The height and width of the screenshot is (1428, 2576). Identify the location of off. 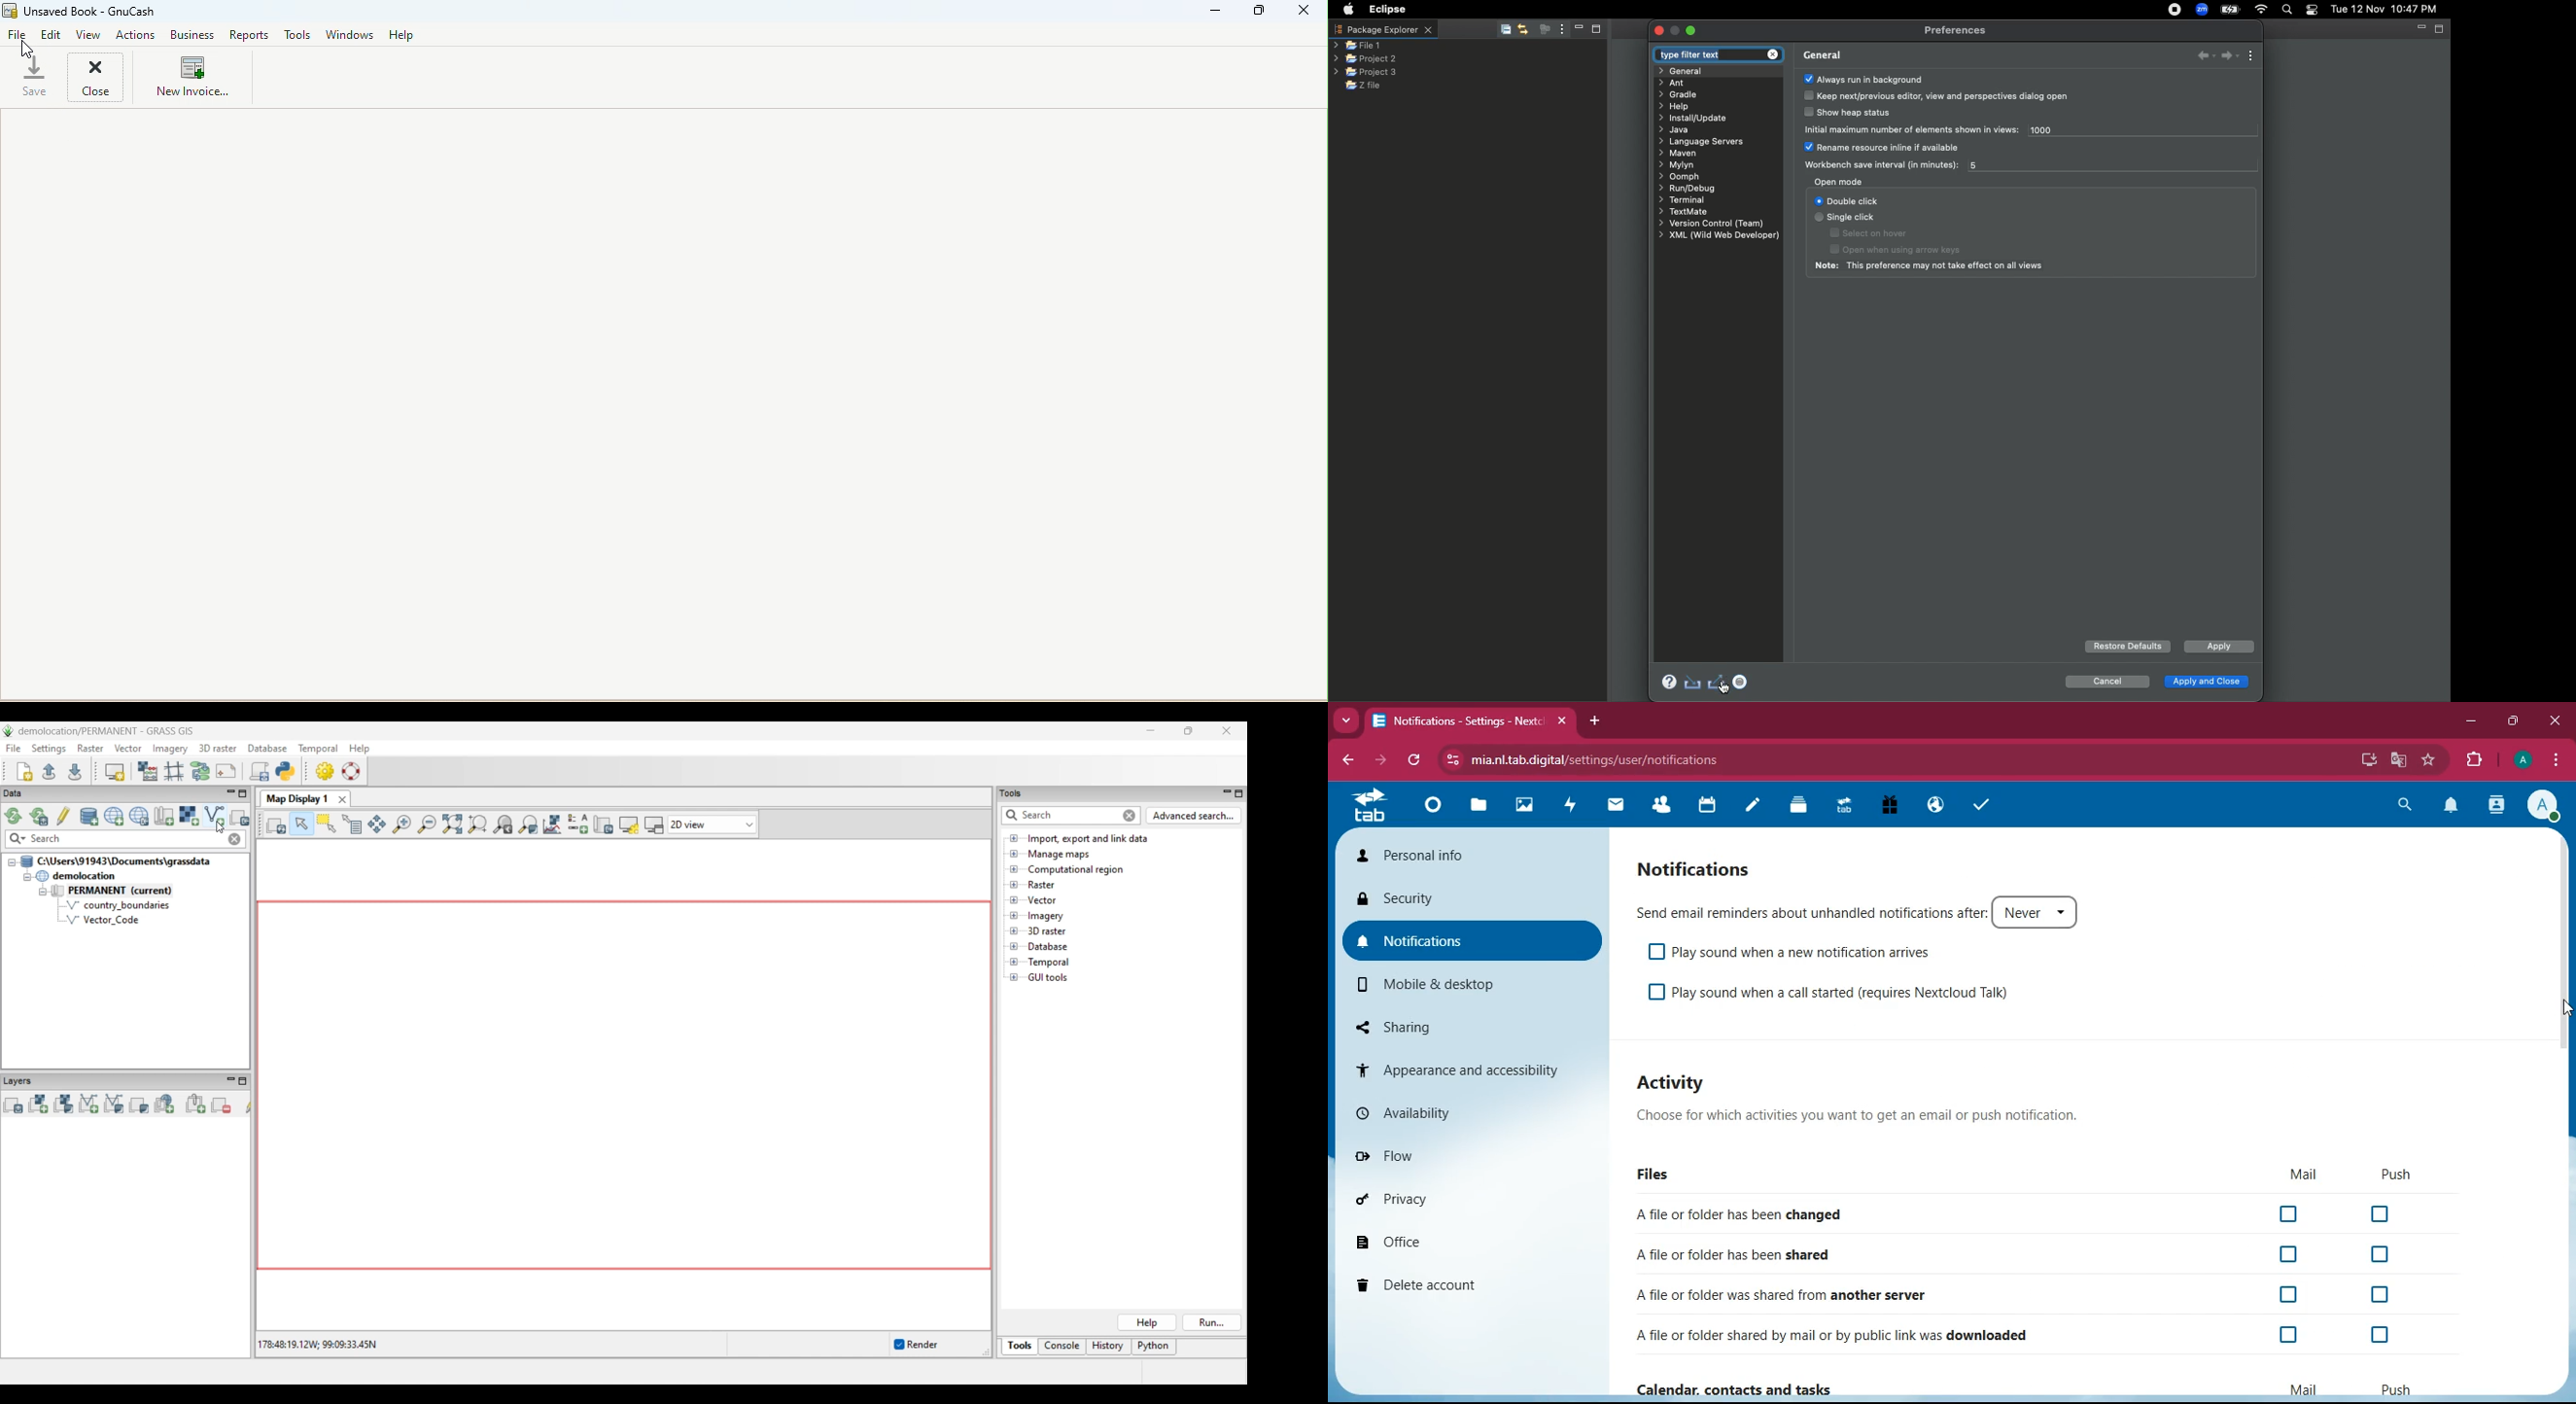
(2290, 1213).